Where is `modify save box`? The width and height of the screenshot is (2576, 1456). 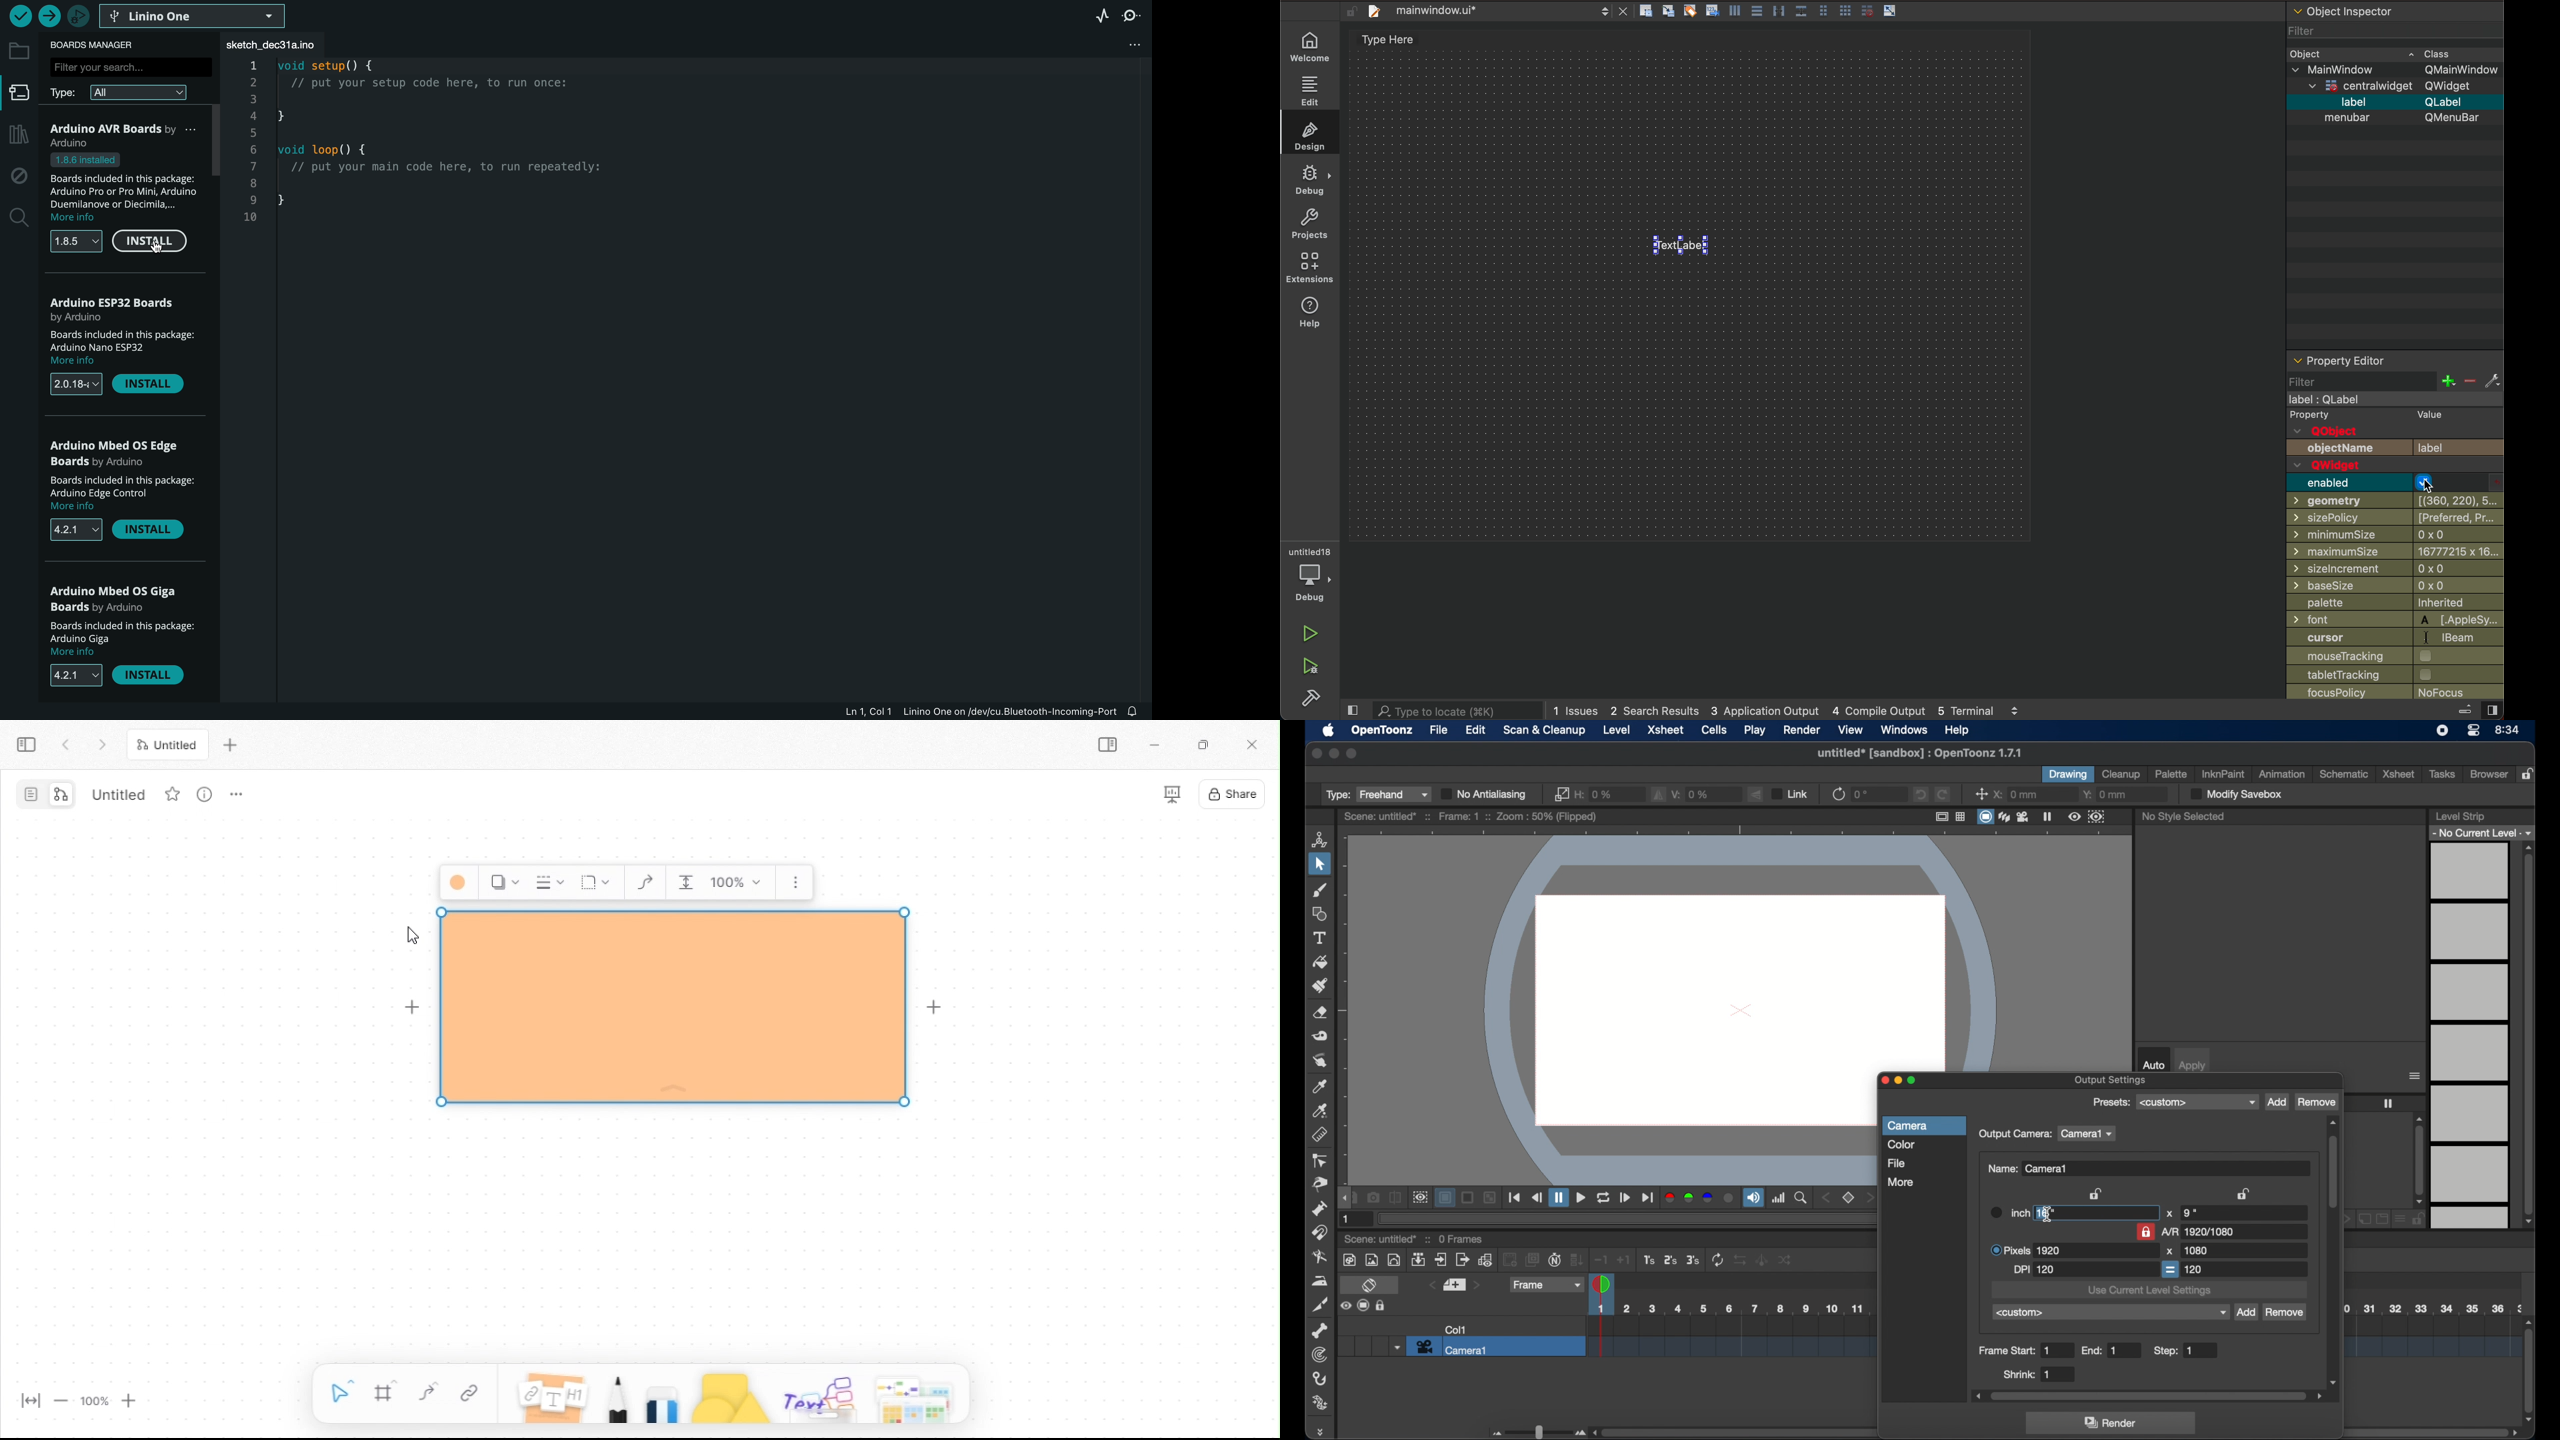
modify save box is located at coordinates (2235, 794).